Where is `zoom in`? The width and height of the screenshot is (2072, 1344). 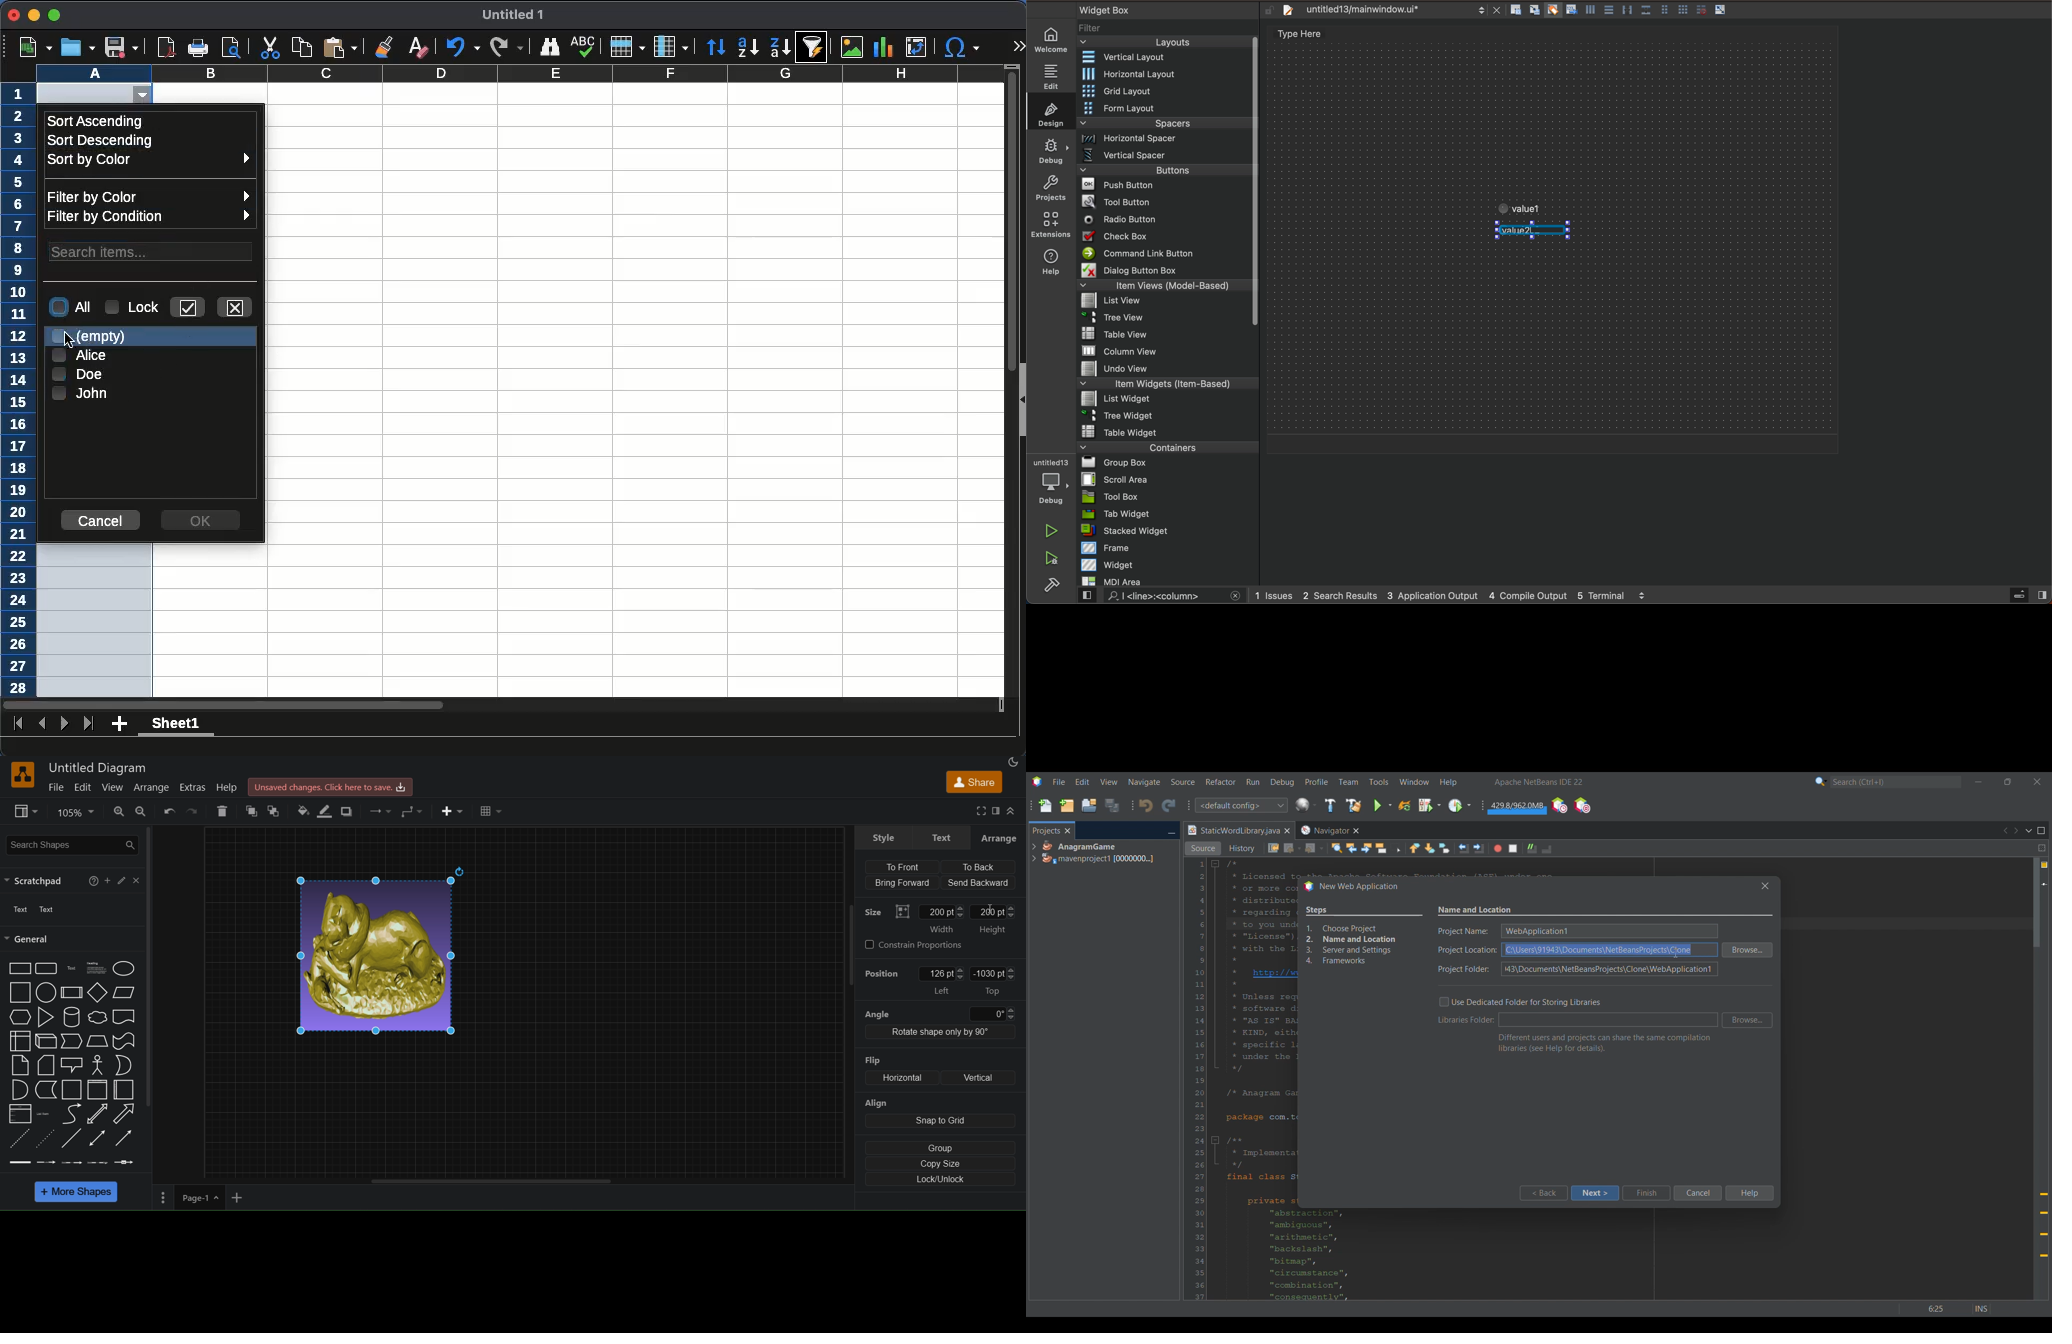 zoom in is located at coordinates (116, 812).